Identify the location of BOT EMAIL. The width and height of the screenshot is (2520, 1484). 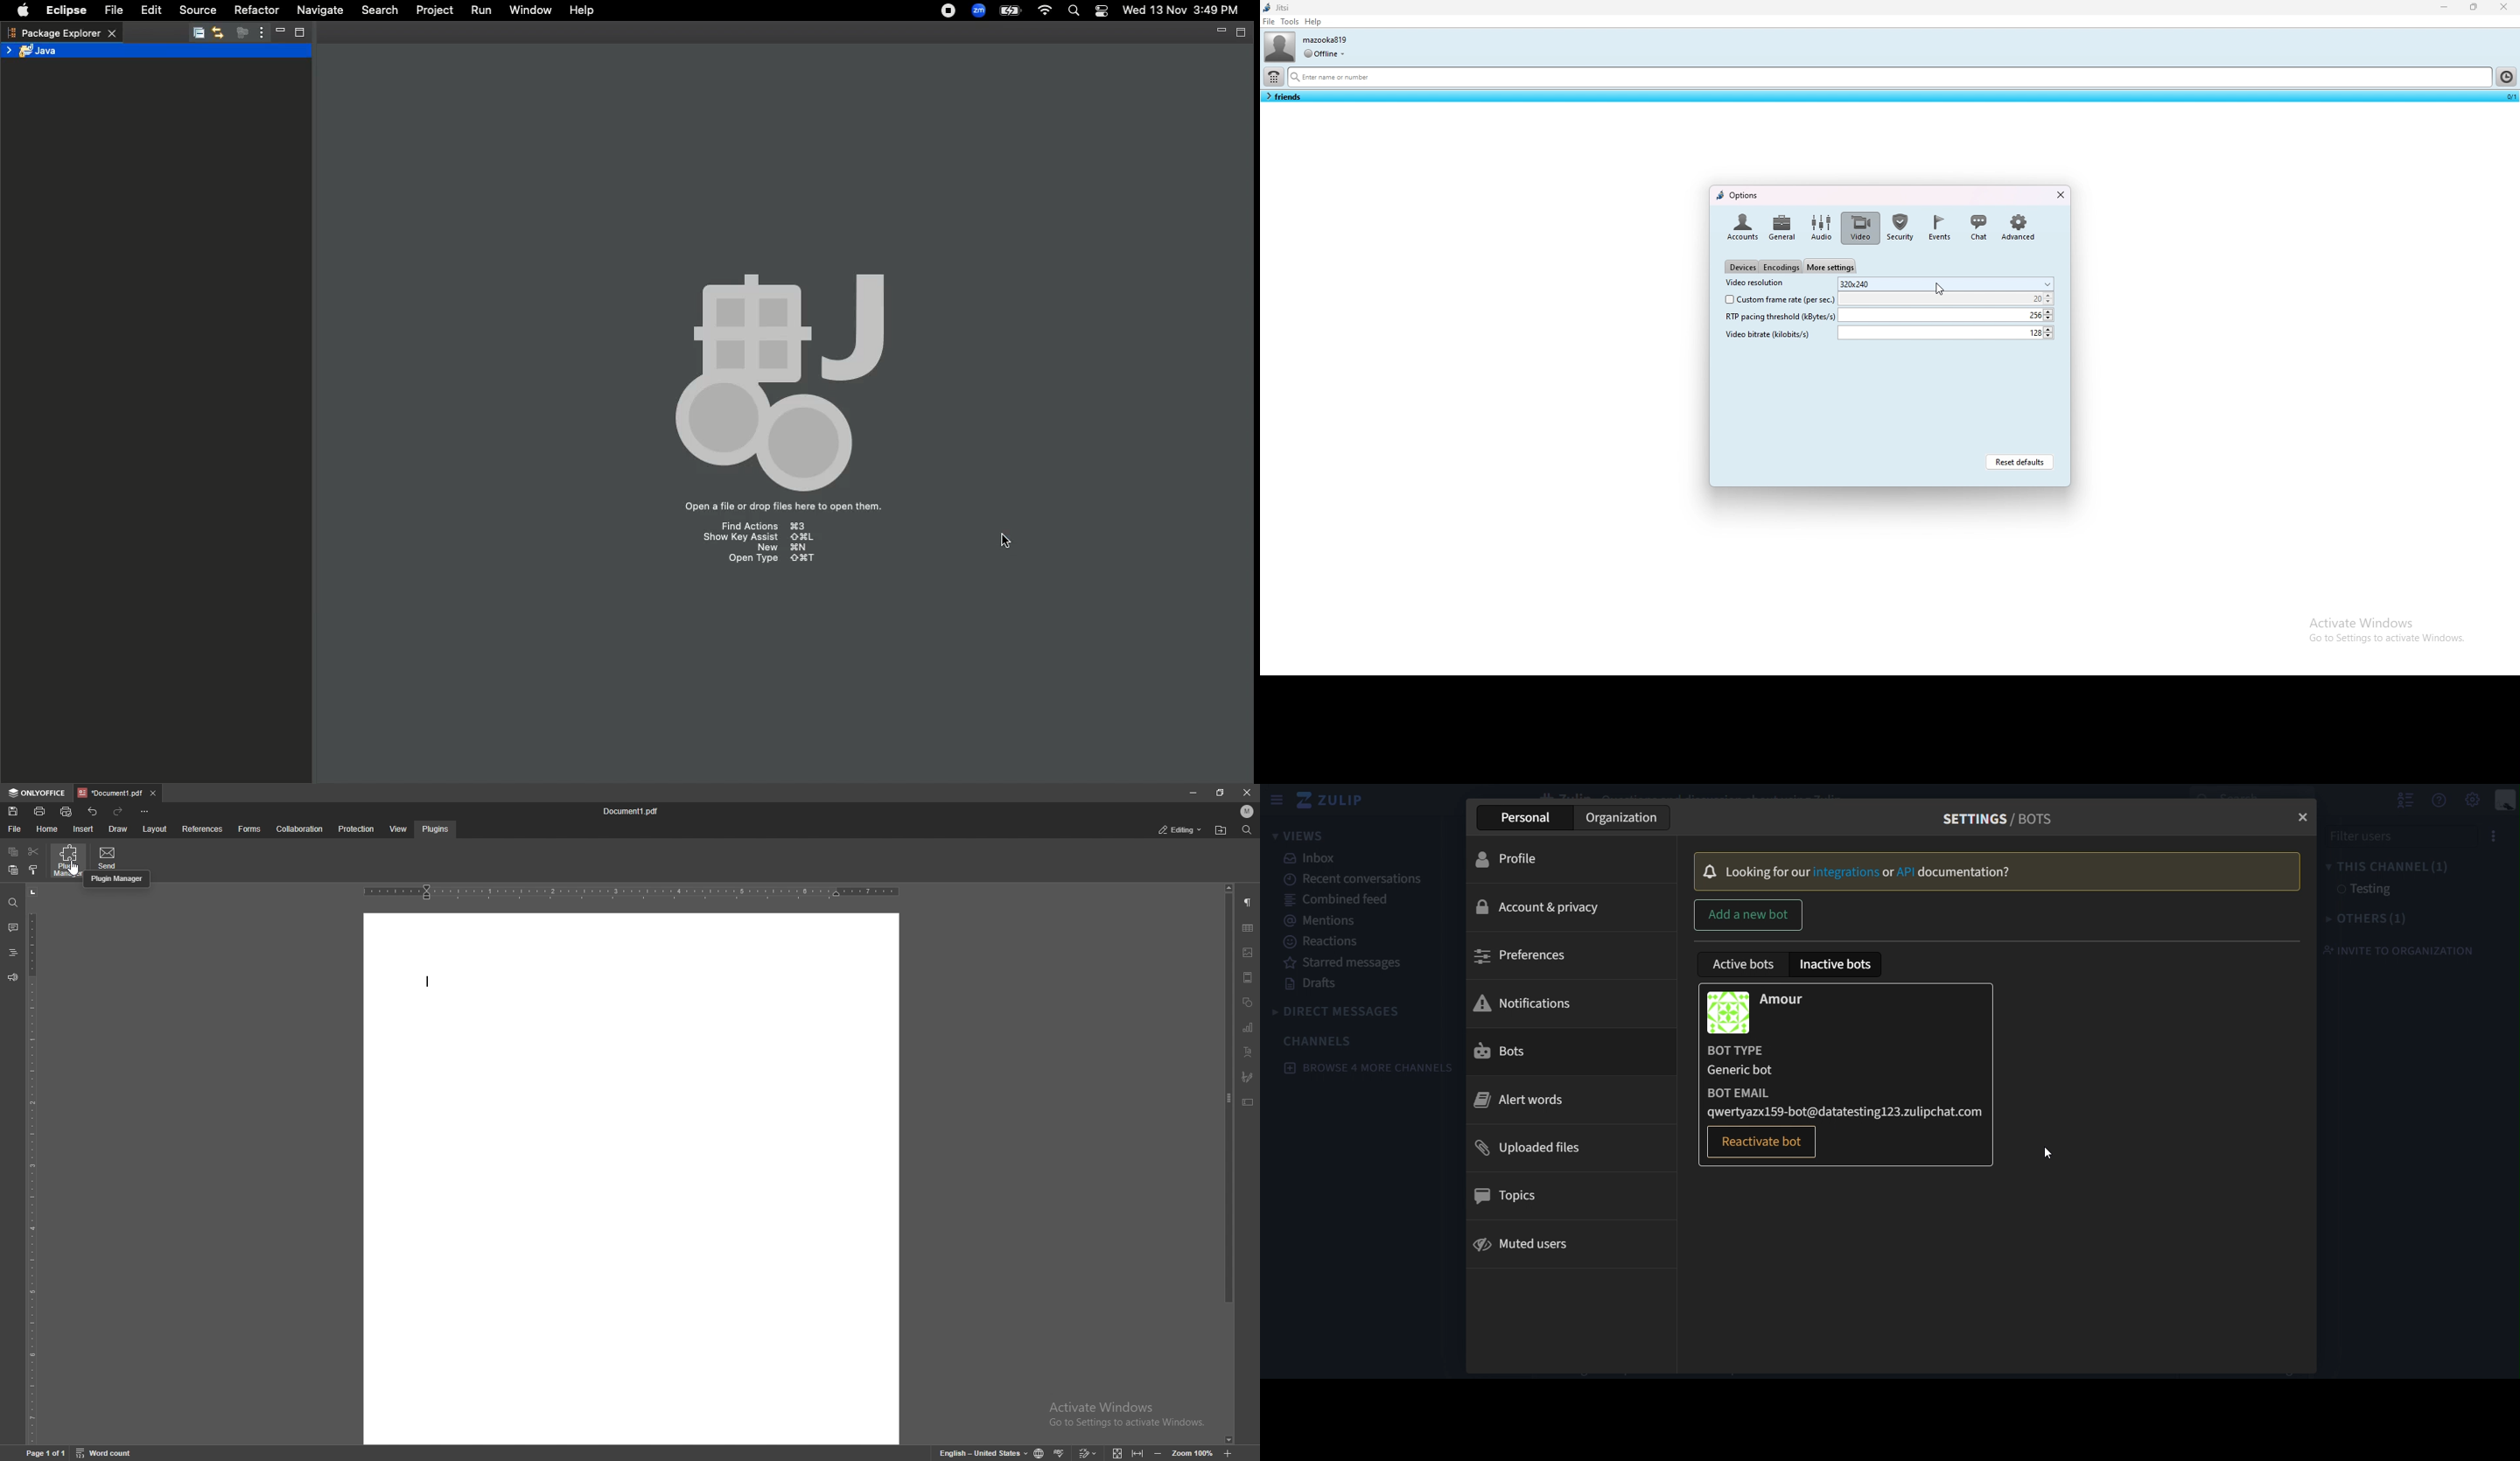
(1745, 1090).